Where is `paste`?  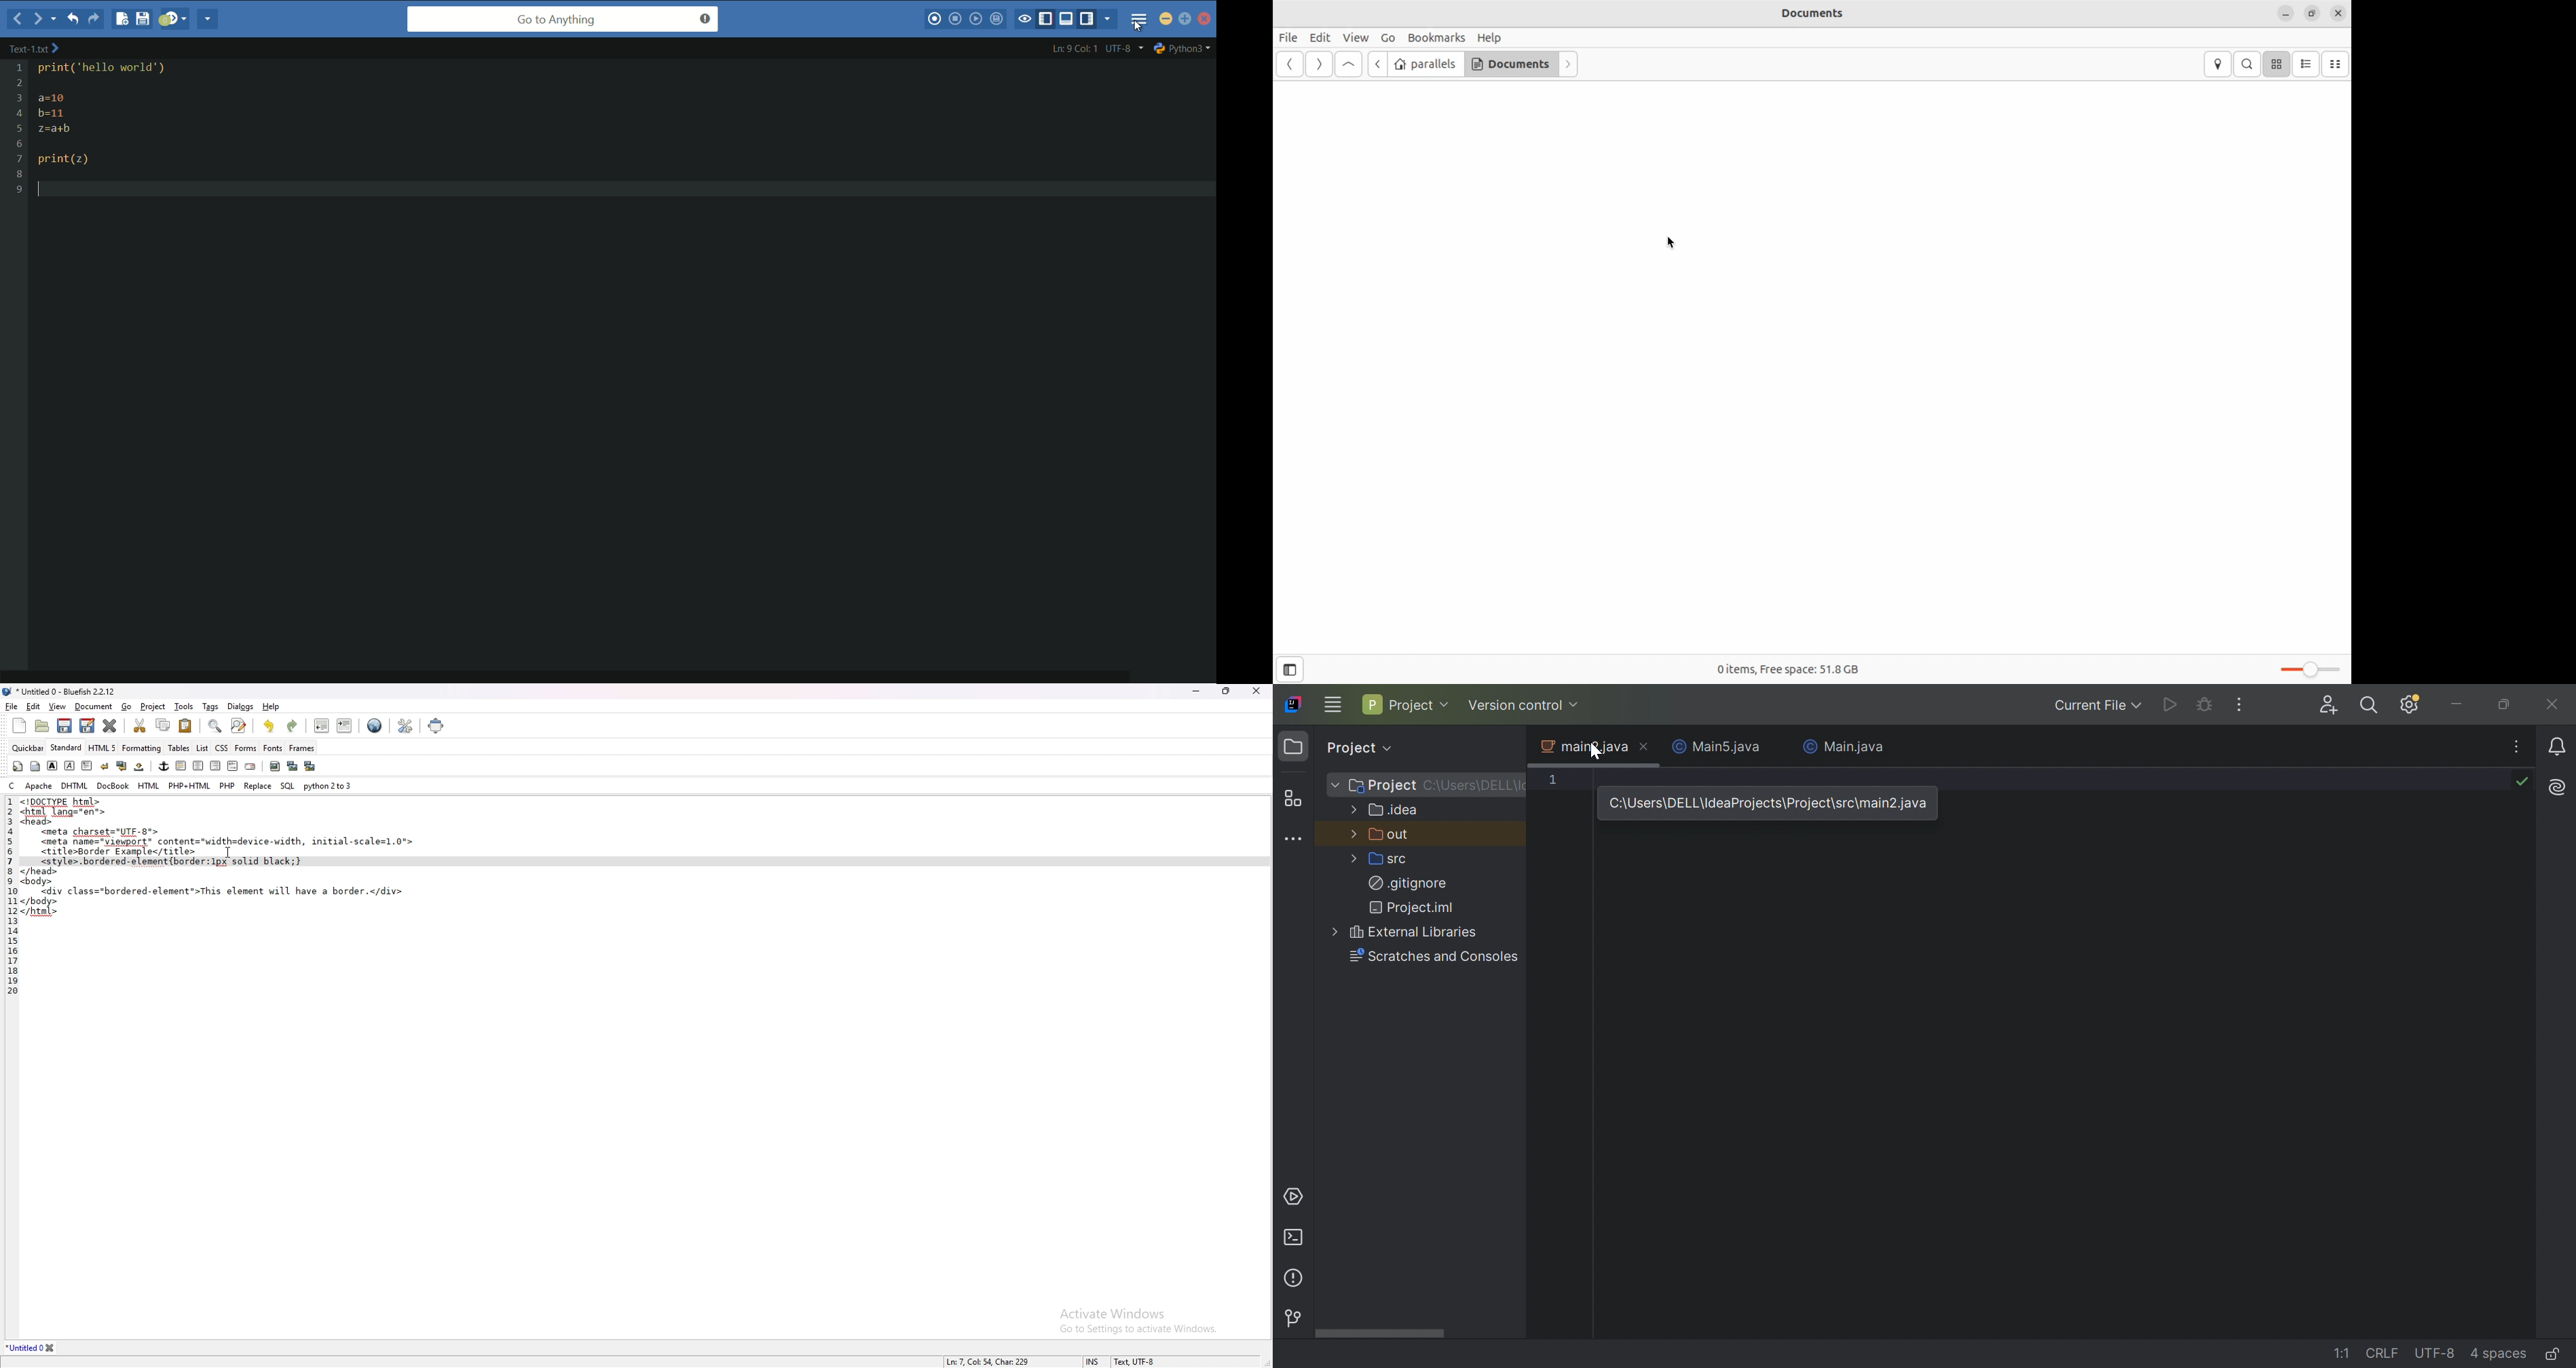 paste is located at coordinates (186, 726).